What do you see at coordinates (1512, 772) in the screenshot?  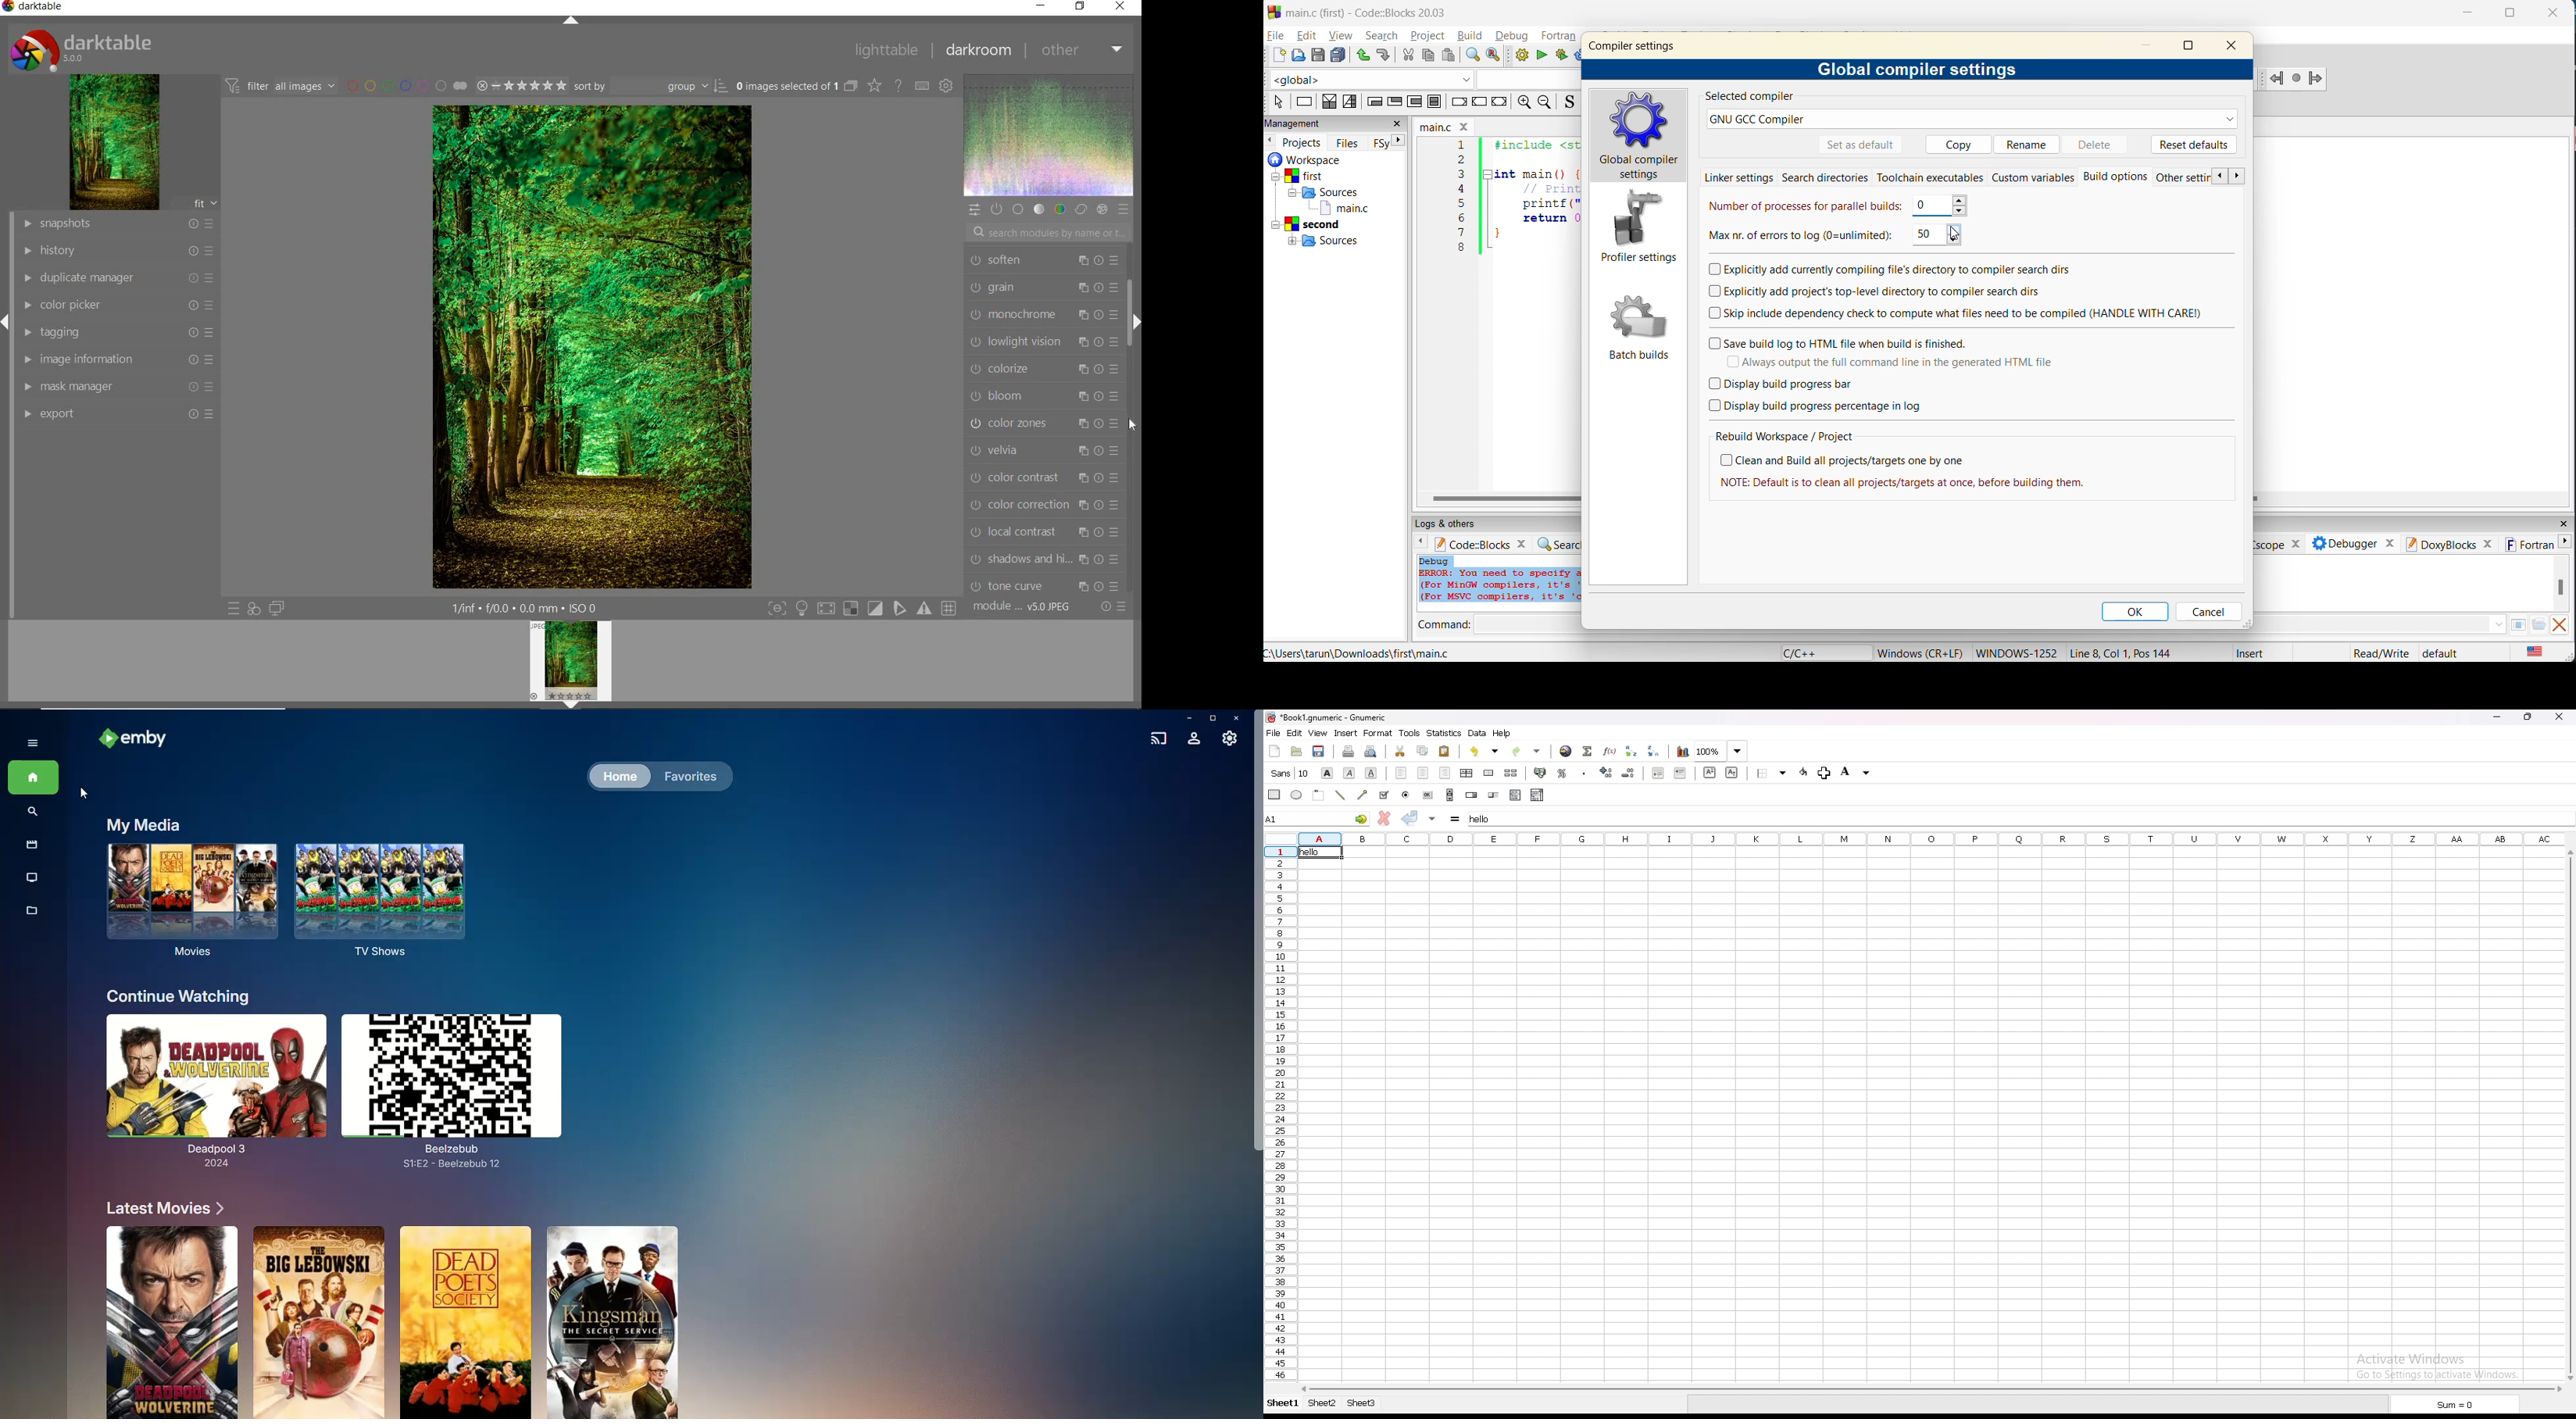 I see `split merged cells` at bounding box center [1512, 772].